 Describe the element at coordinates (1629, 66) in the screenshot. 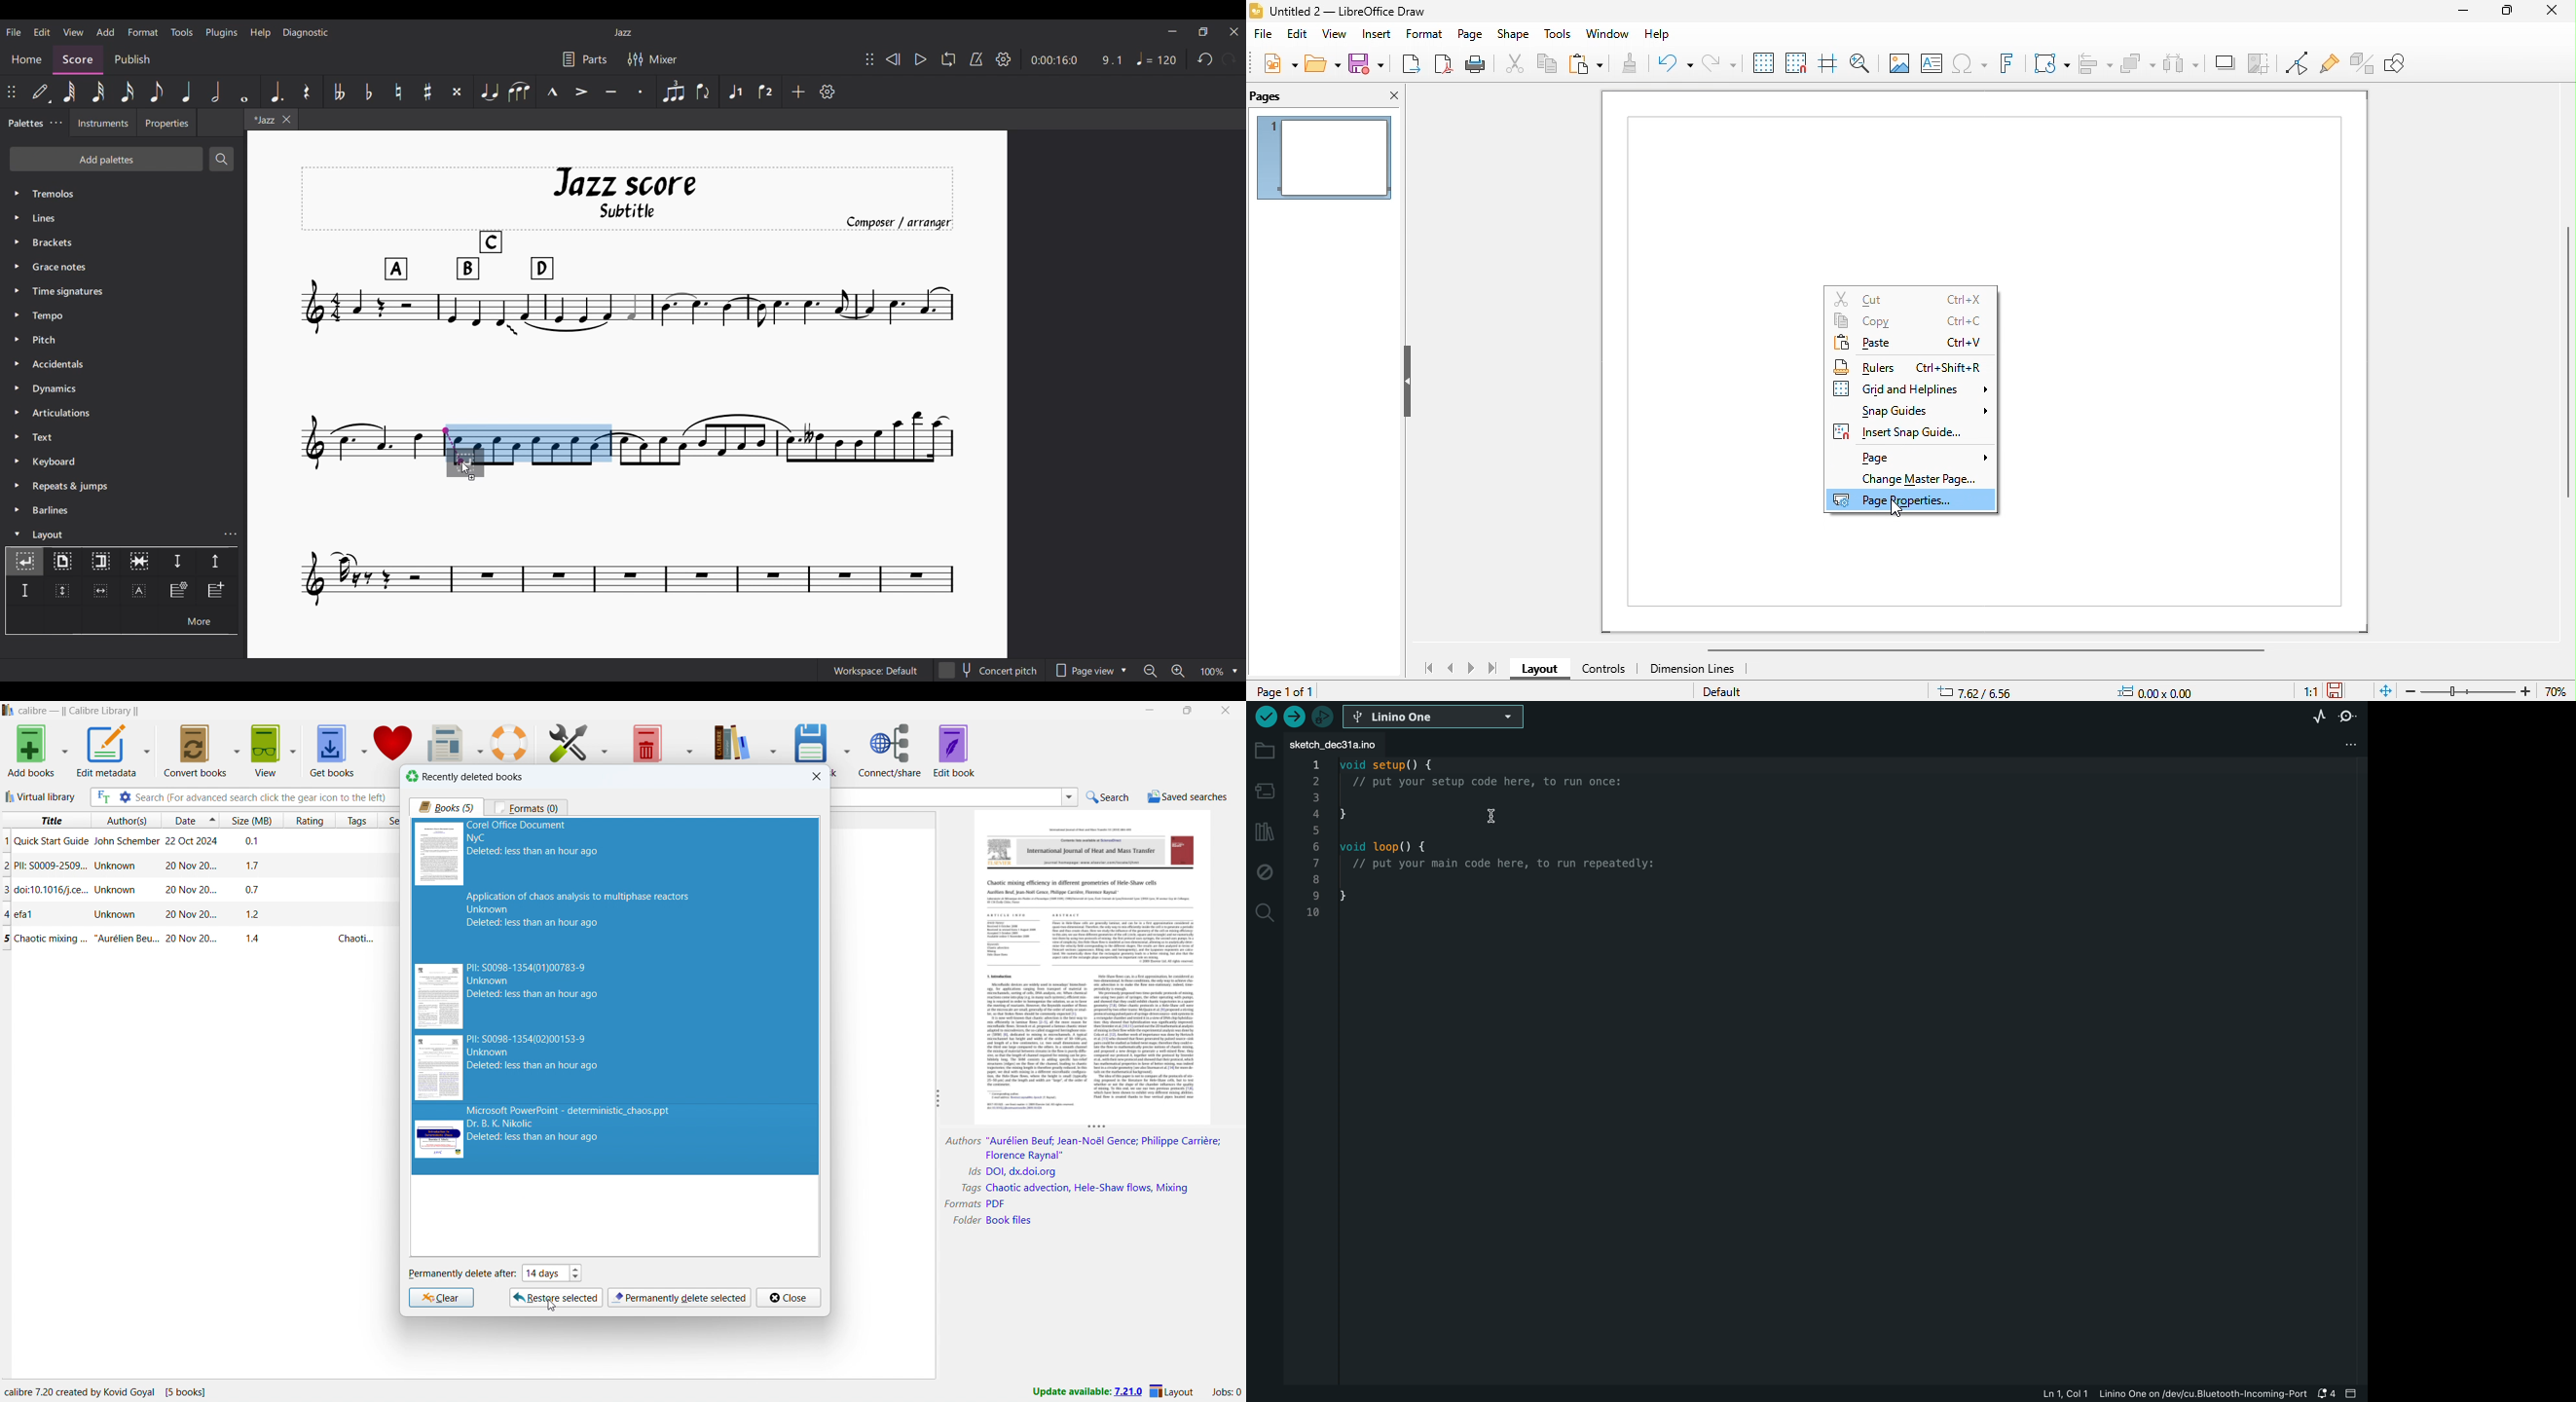

I see `clone` at that location.